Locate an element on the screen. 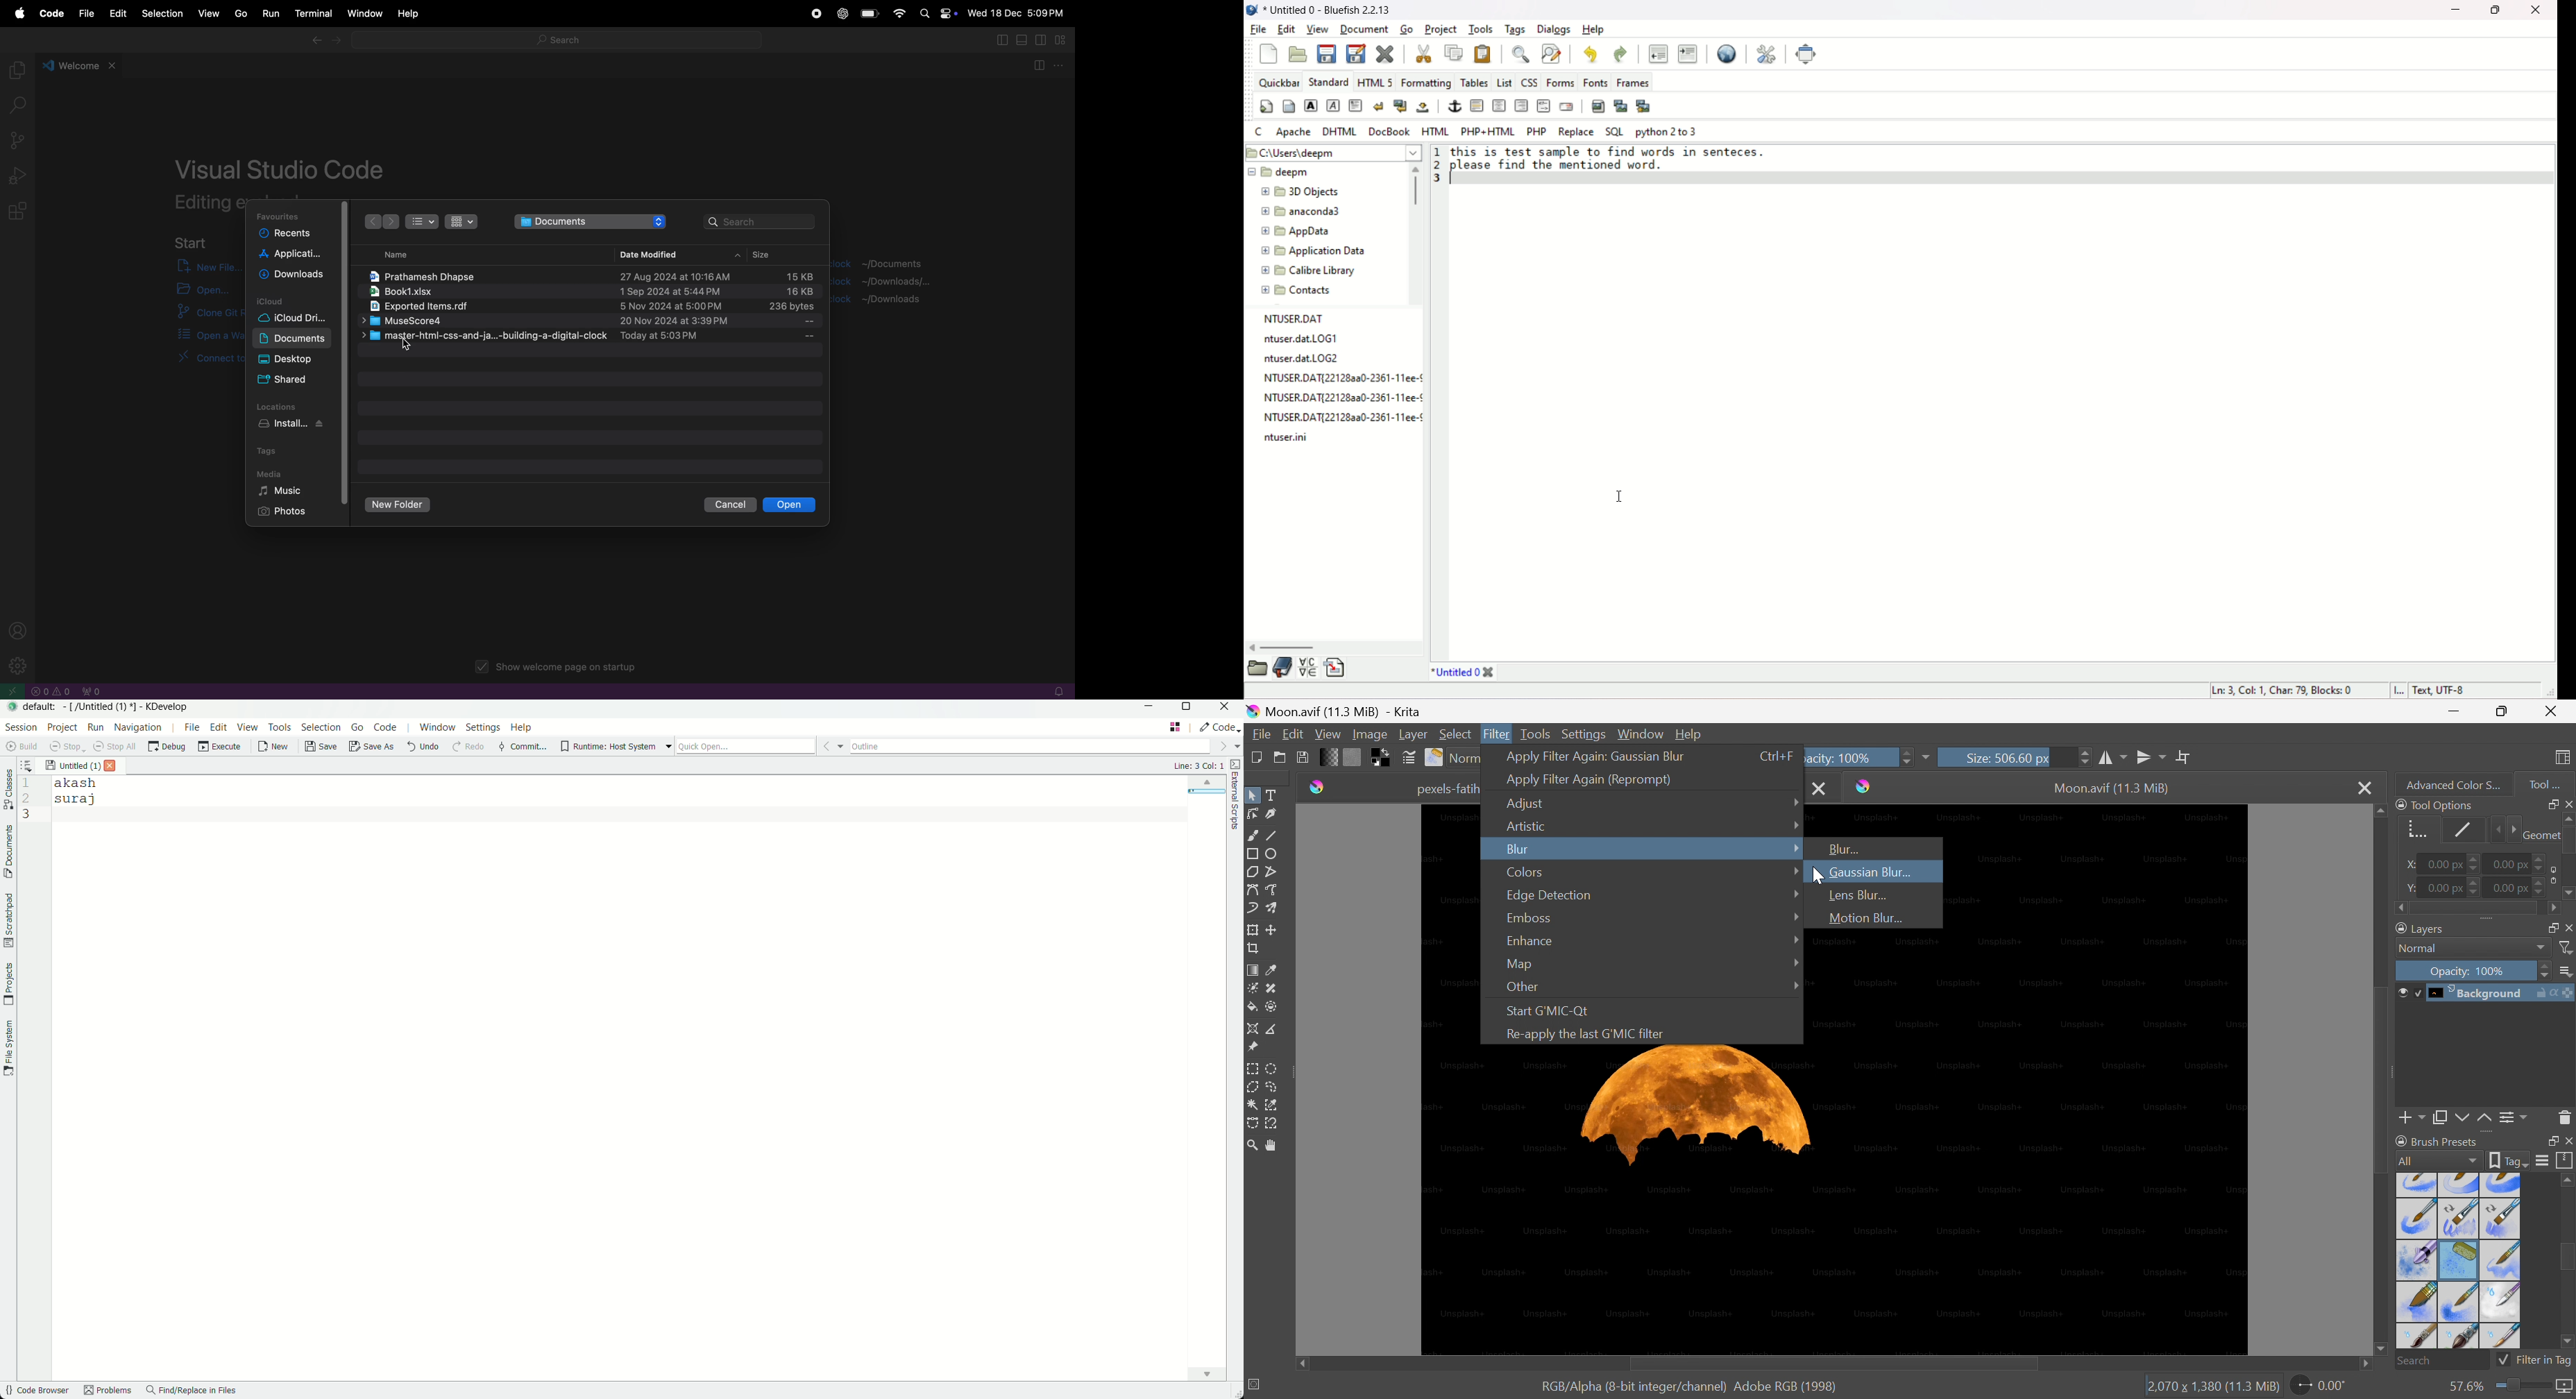 The image size is (2576, 1400). Move a layer is located at coordinates (1272, 928).